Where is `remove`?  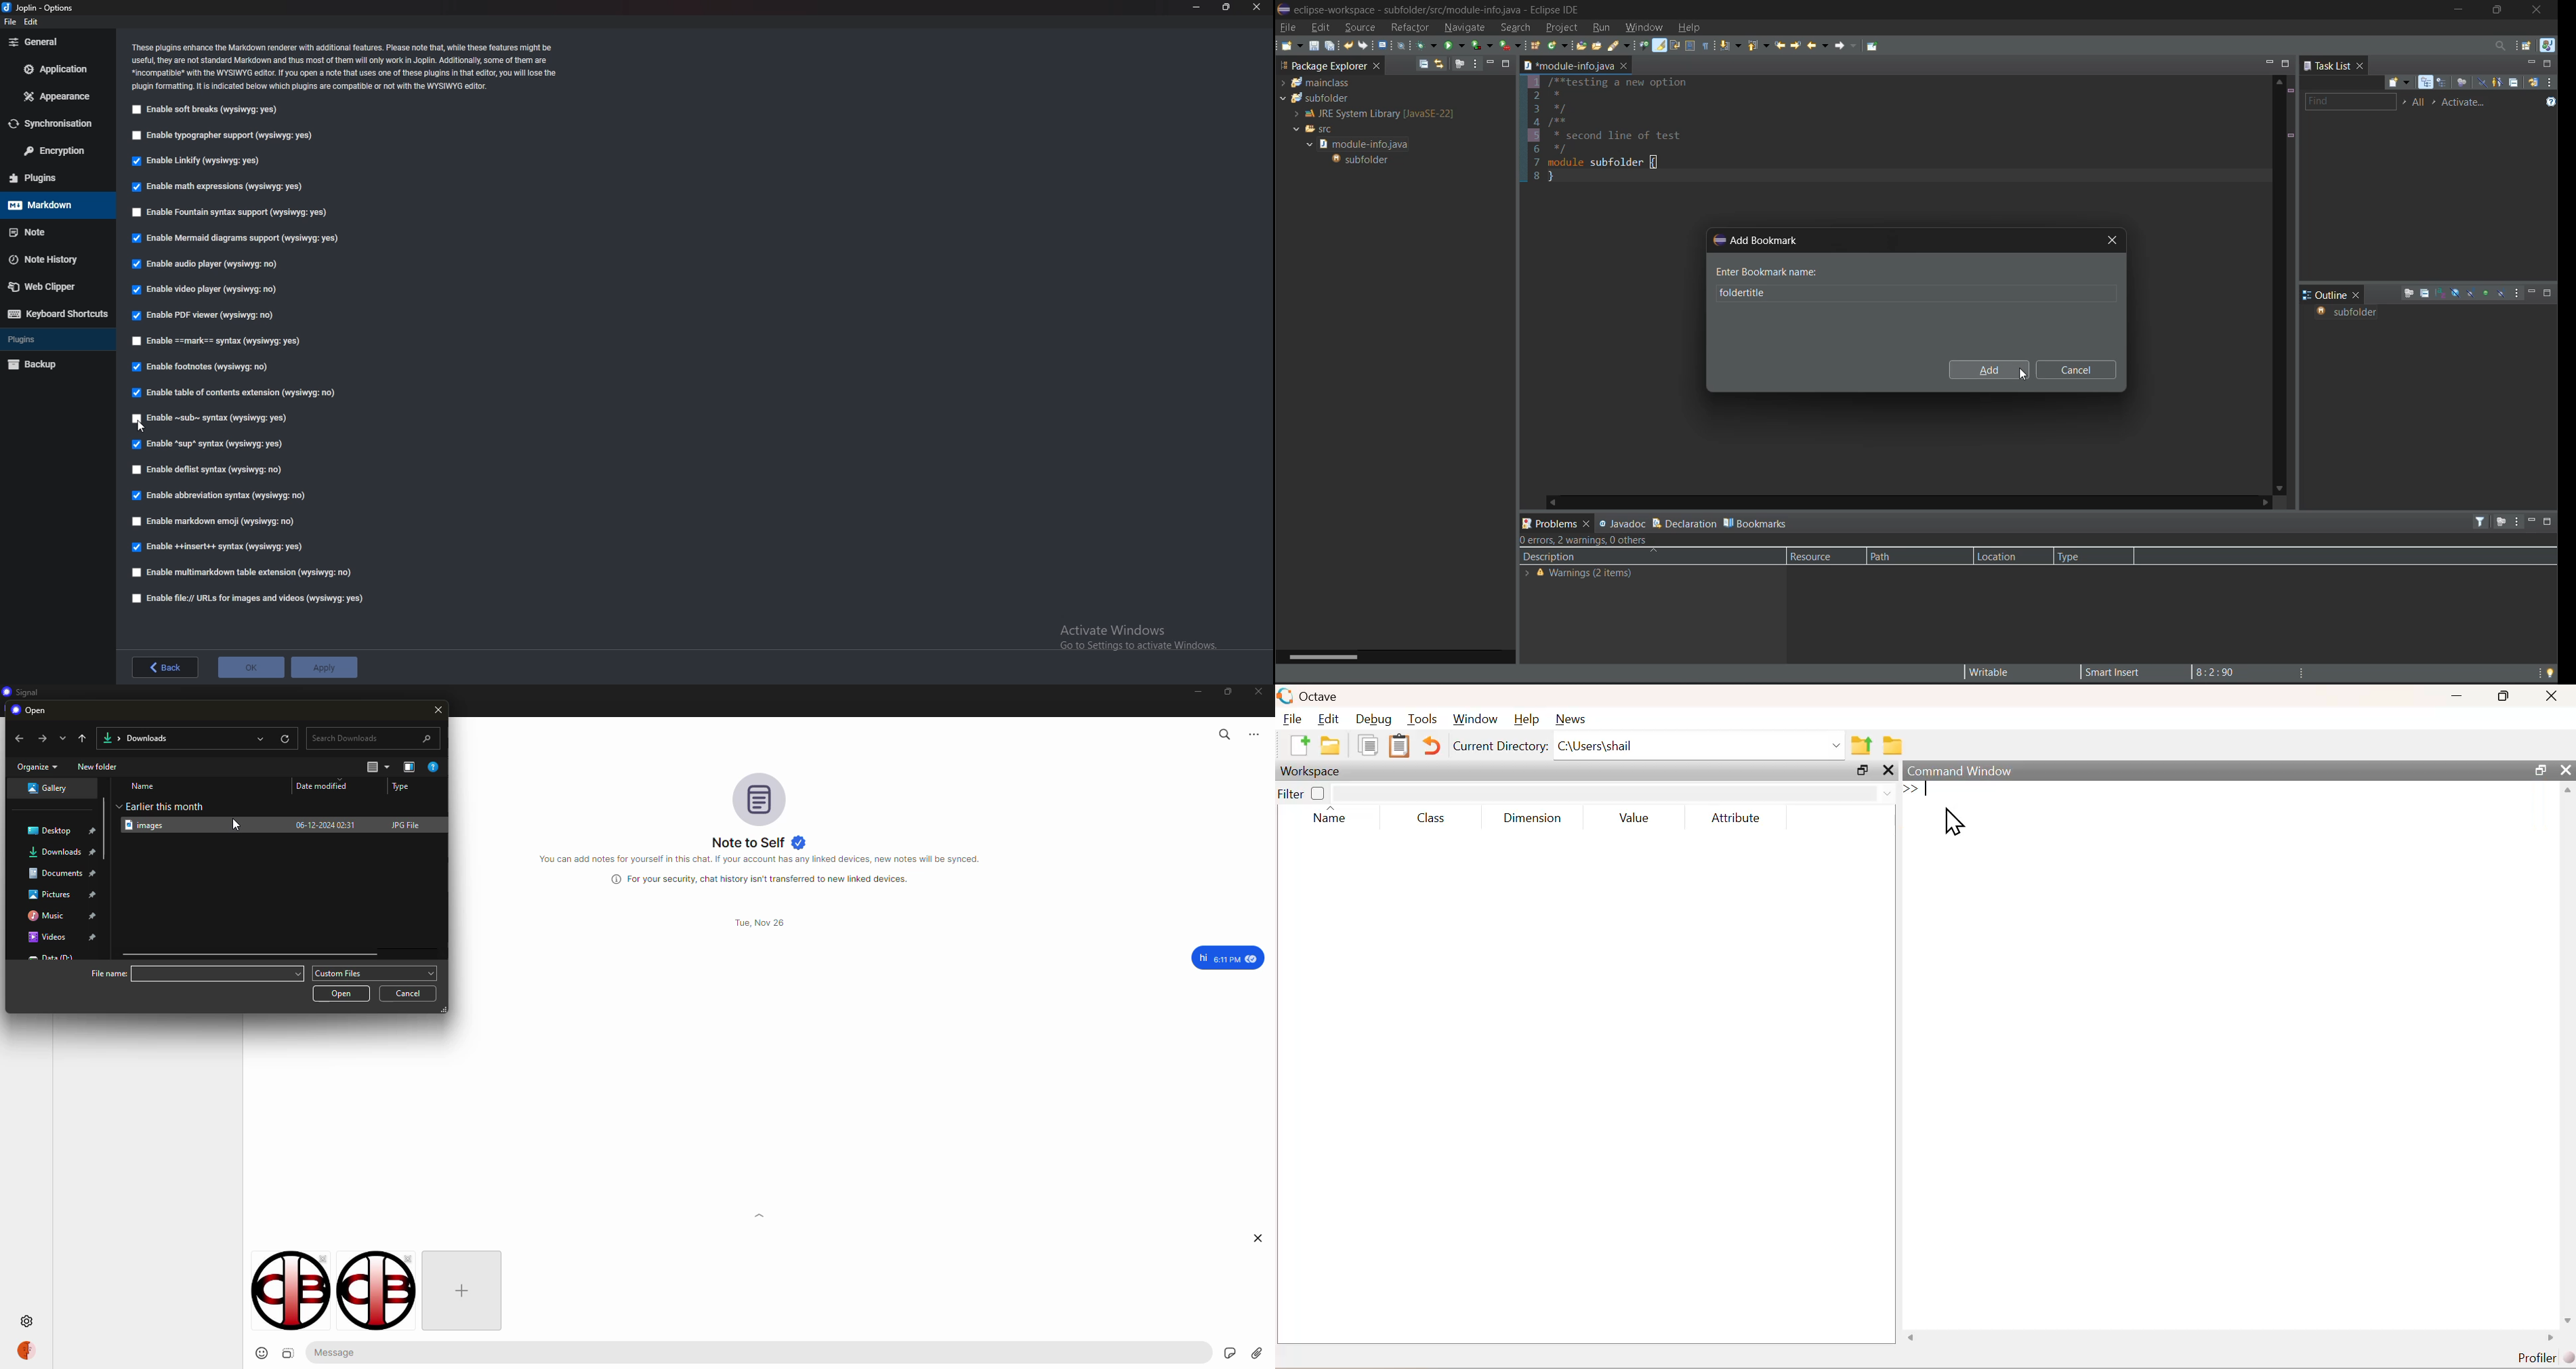 remove is located at coordinates (413, 1259).